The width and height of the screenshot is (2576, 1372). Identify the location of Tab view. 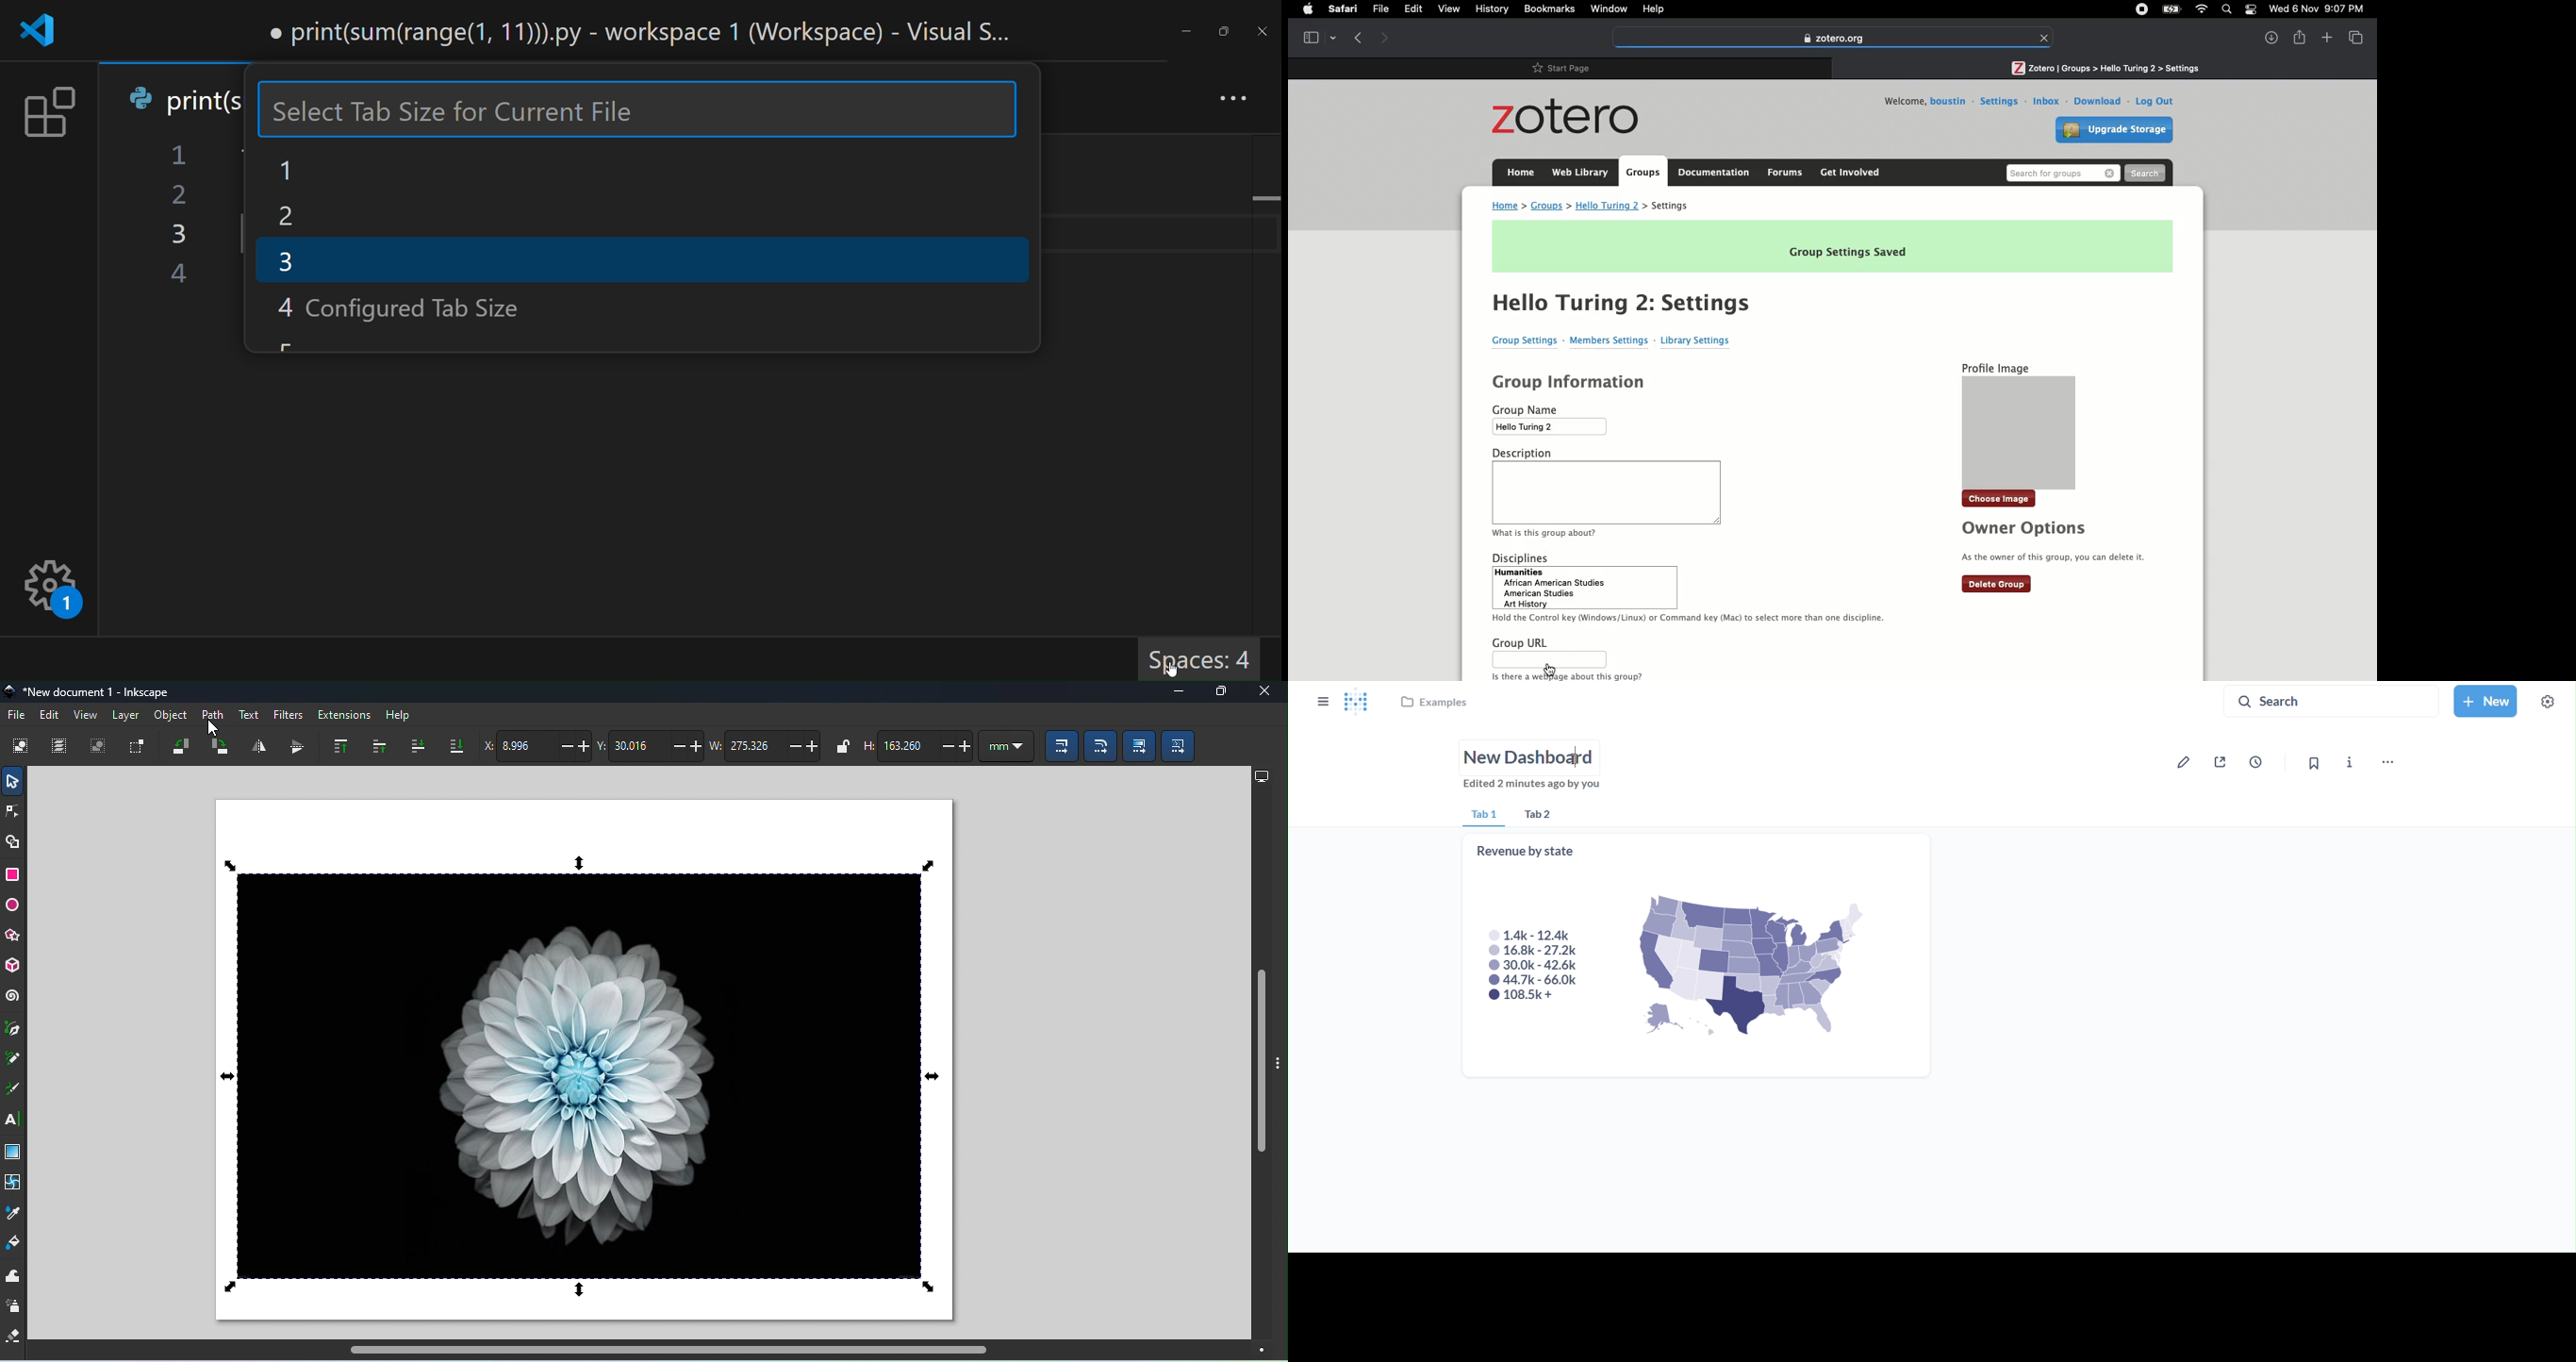
(1318, 36).